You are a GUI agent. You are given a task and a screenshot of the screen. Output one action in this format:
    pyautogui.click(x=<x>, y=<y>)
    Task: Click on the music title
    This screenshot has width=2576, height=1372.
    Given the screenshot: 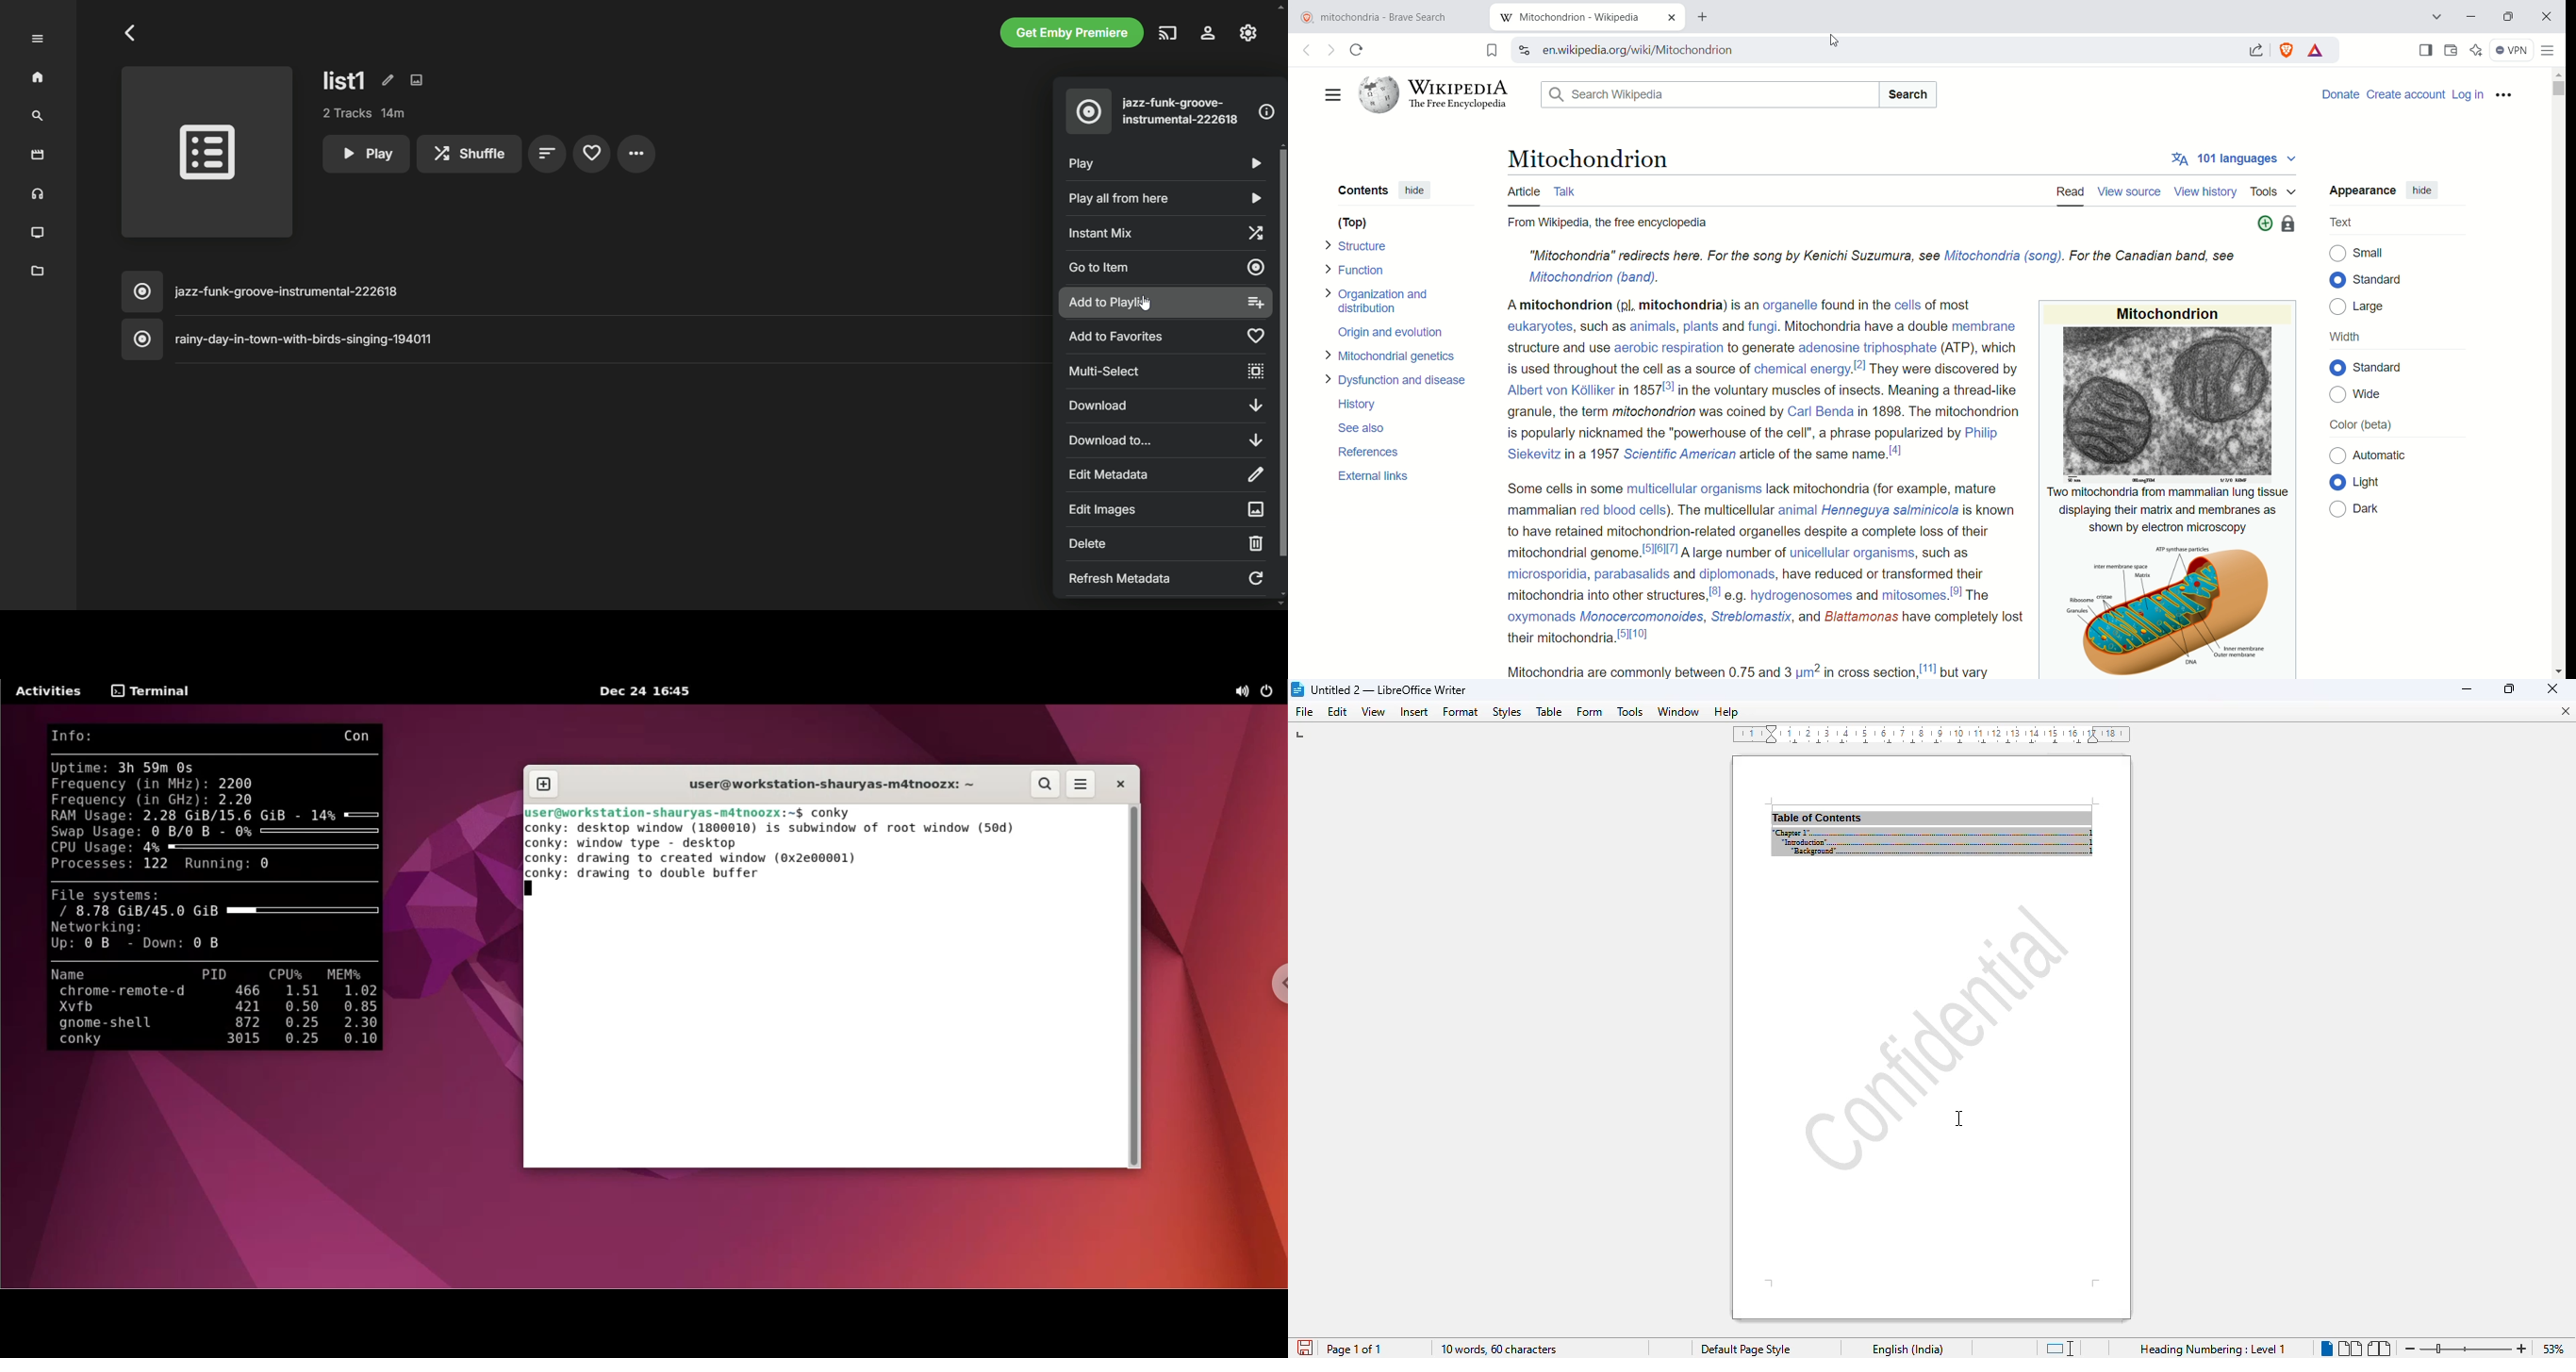 What is the action you would take?
    pyautogui.click(x=583, y=292)
    